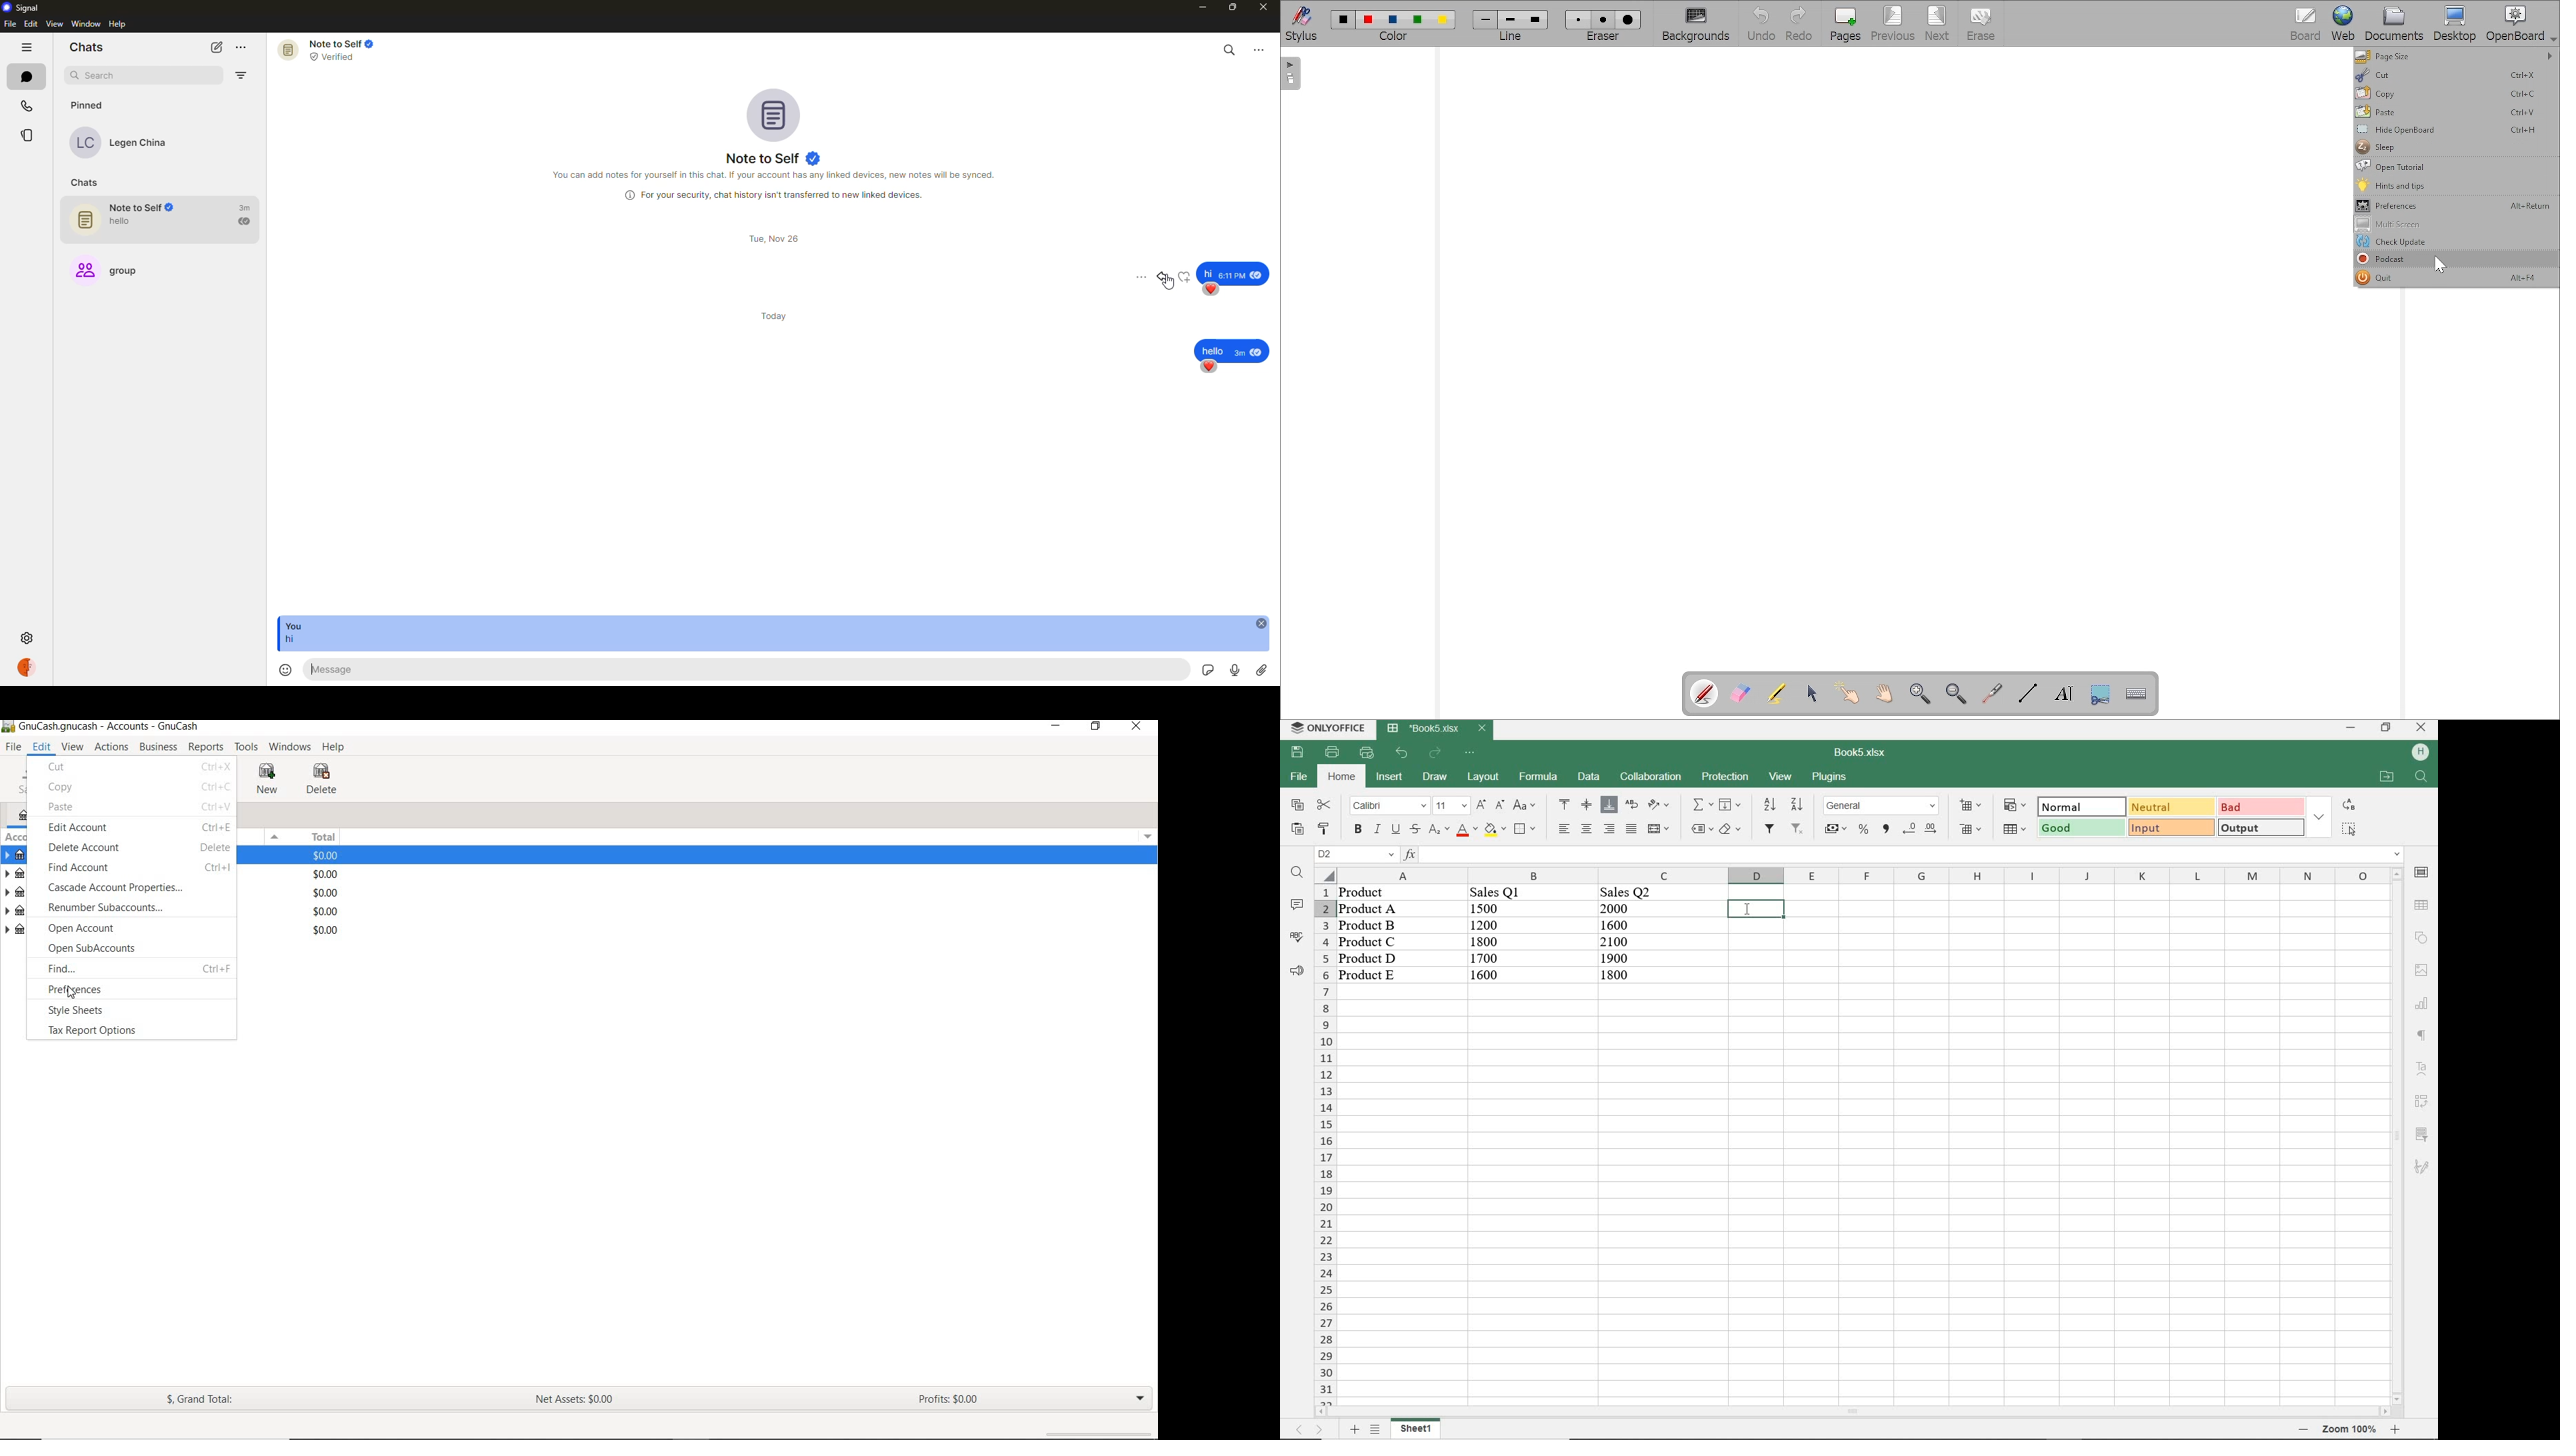 Image resolution: width=2576 pixels, height=1456 pixels. I want to click on fill, so click(1729, 805).